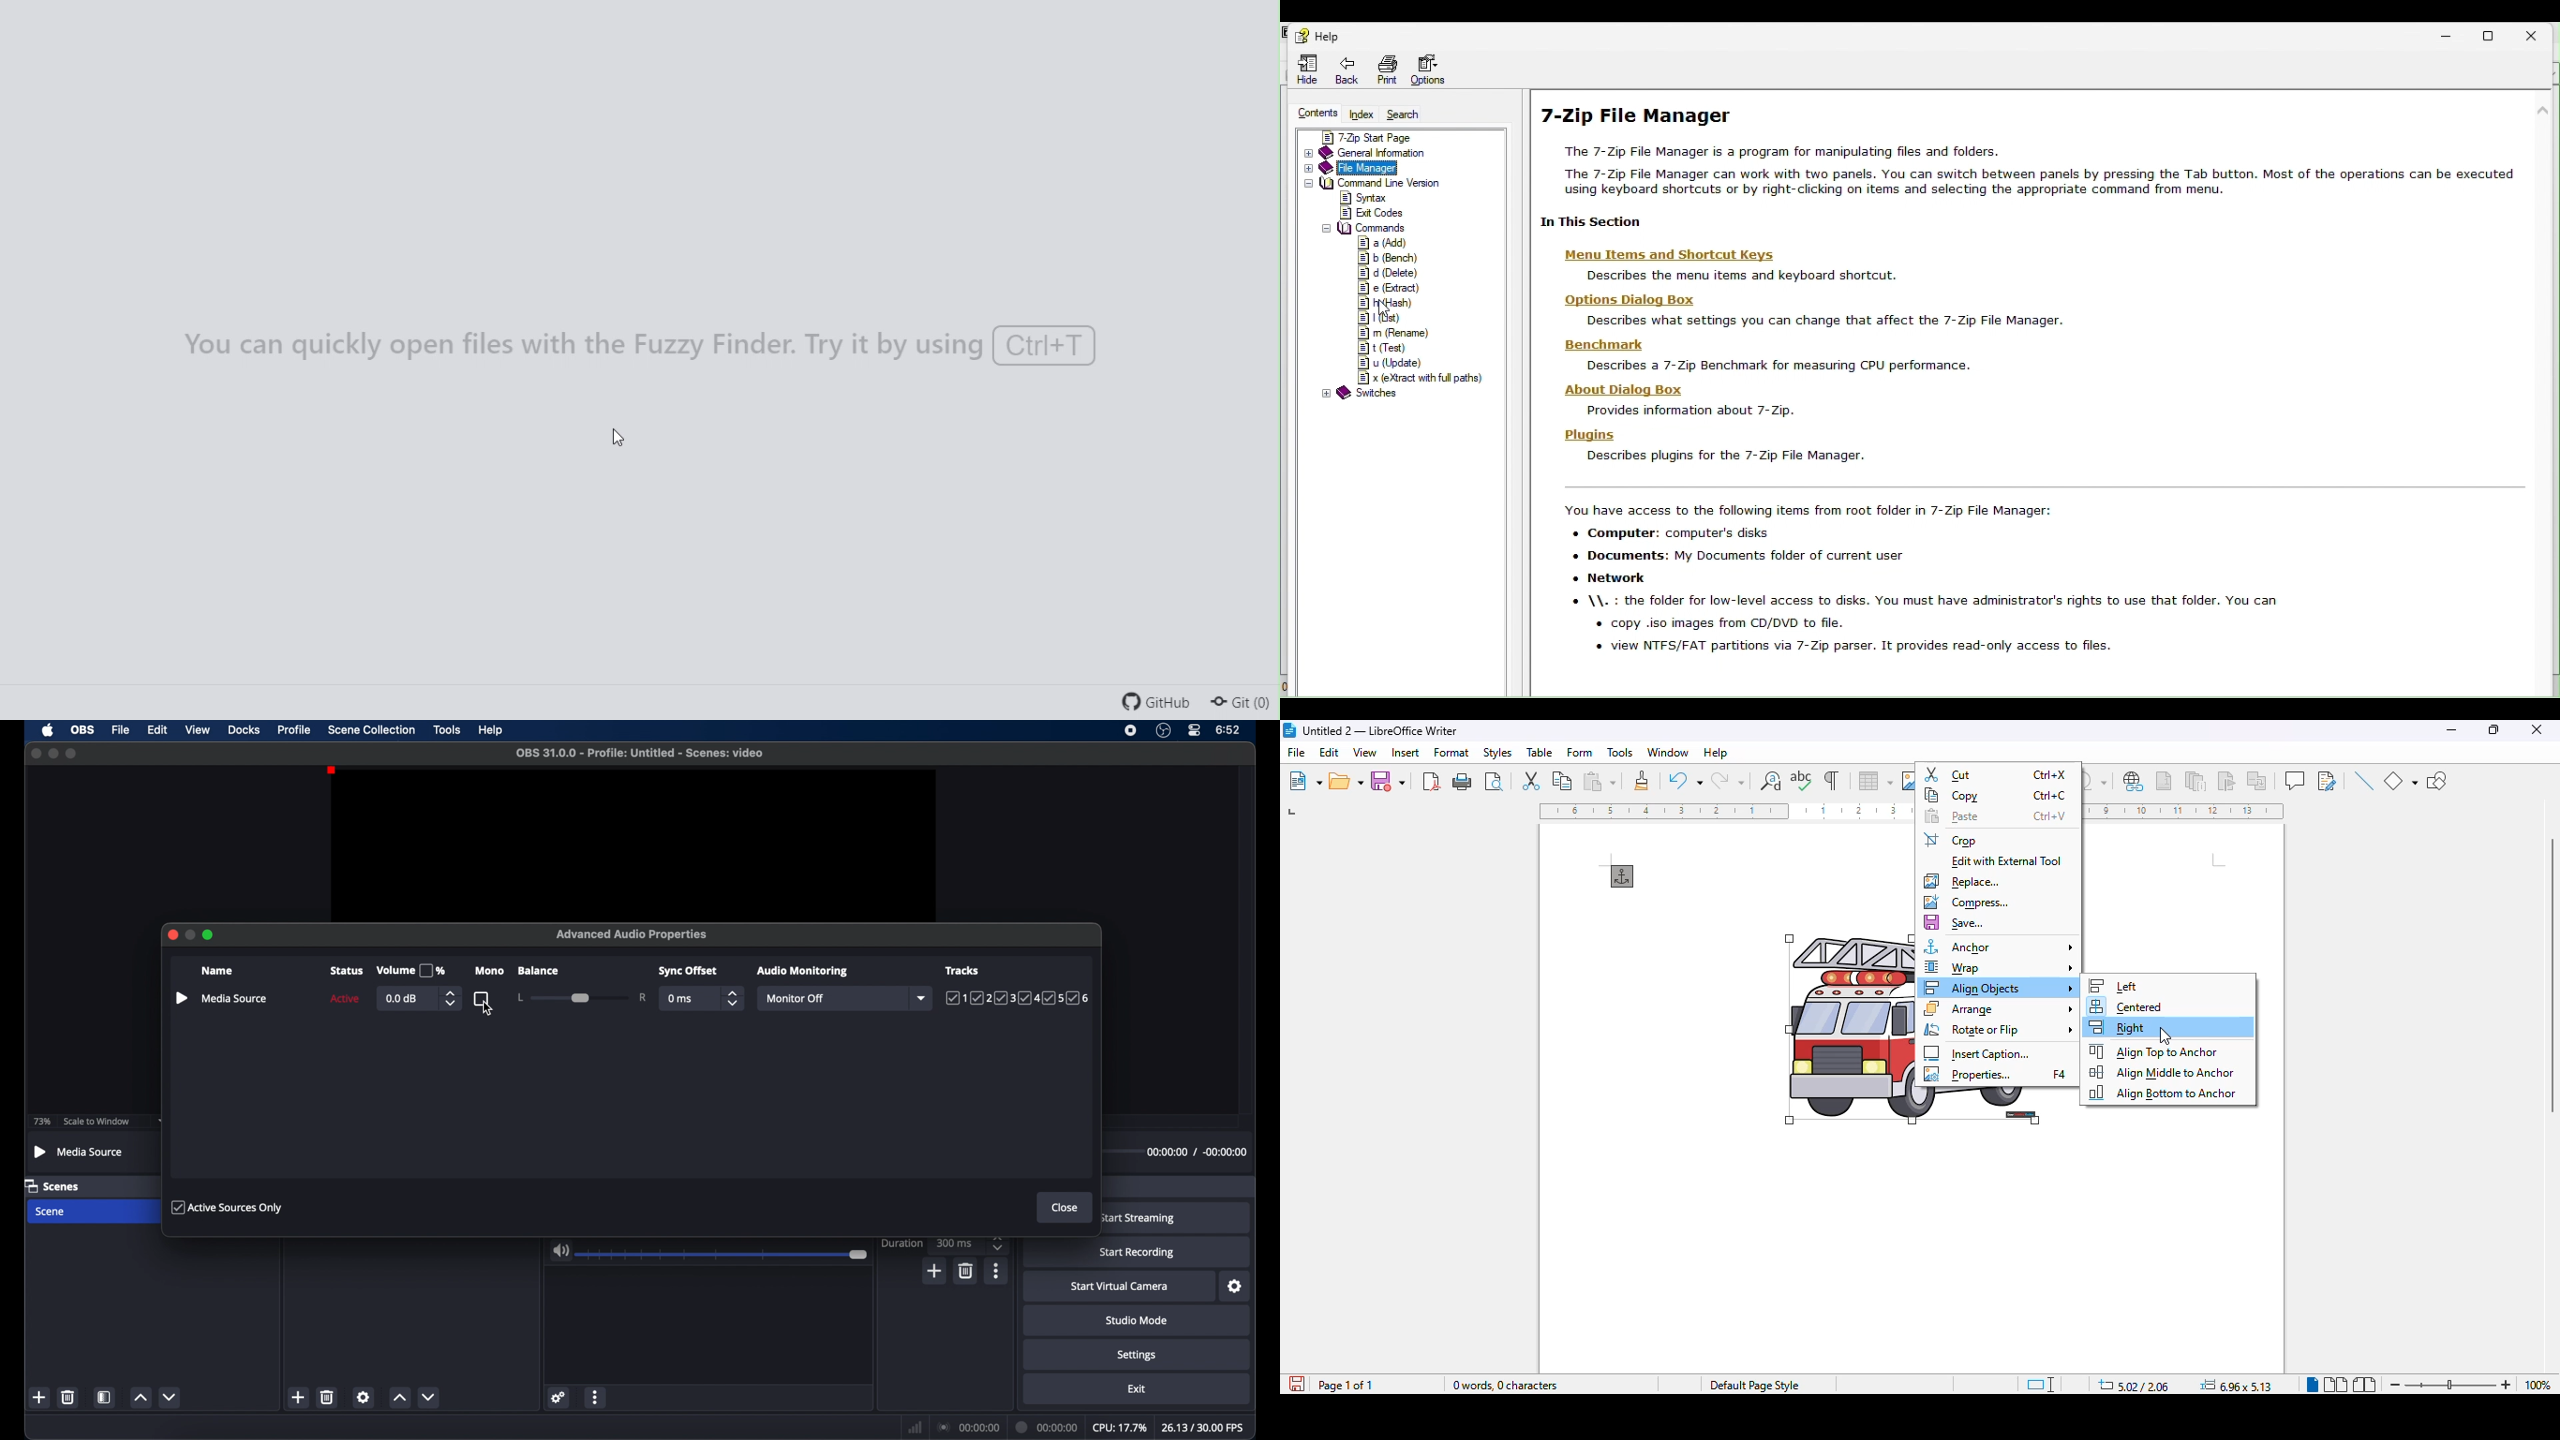 Image resolution: width=2576 pixels, height=1456 pixels. What do you see at coordinates (2328, 781) in the screenshot?
I see `show track changes functions` at bounding box center [2328, 781].